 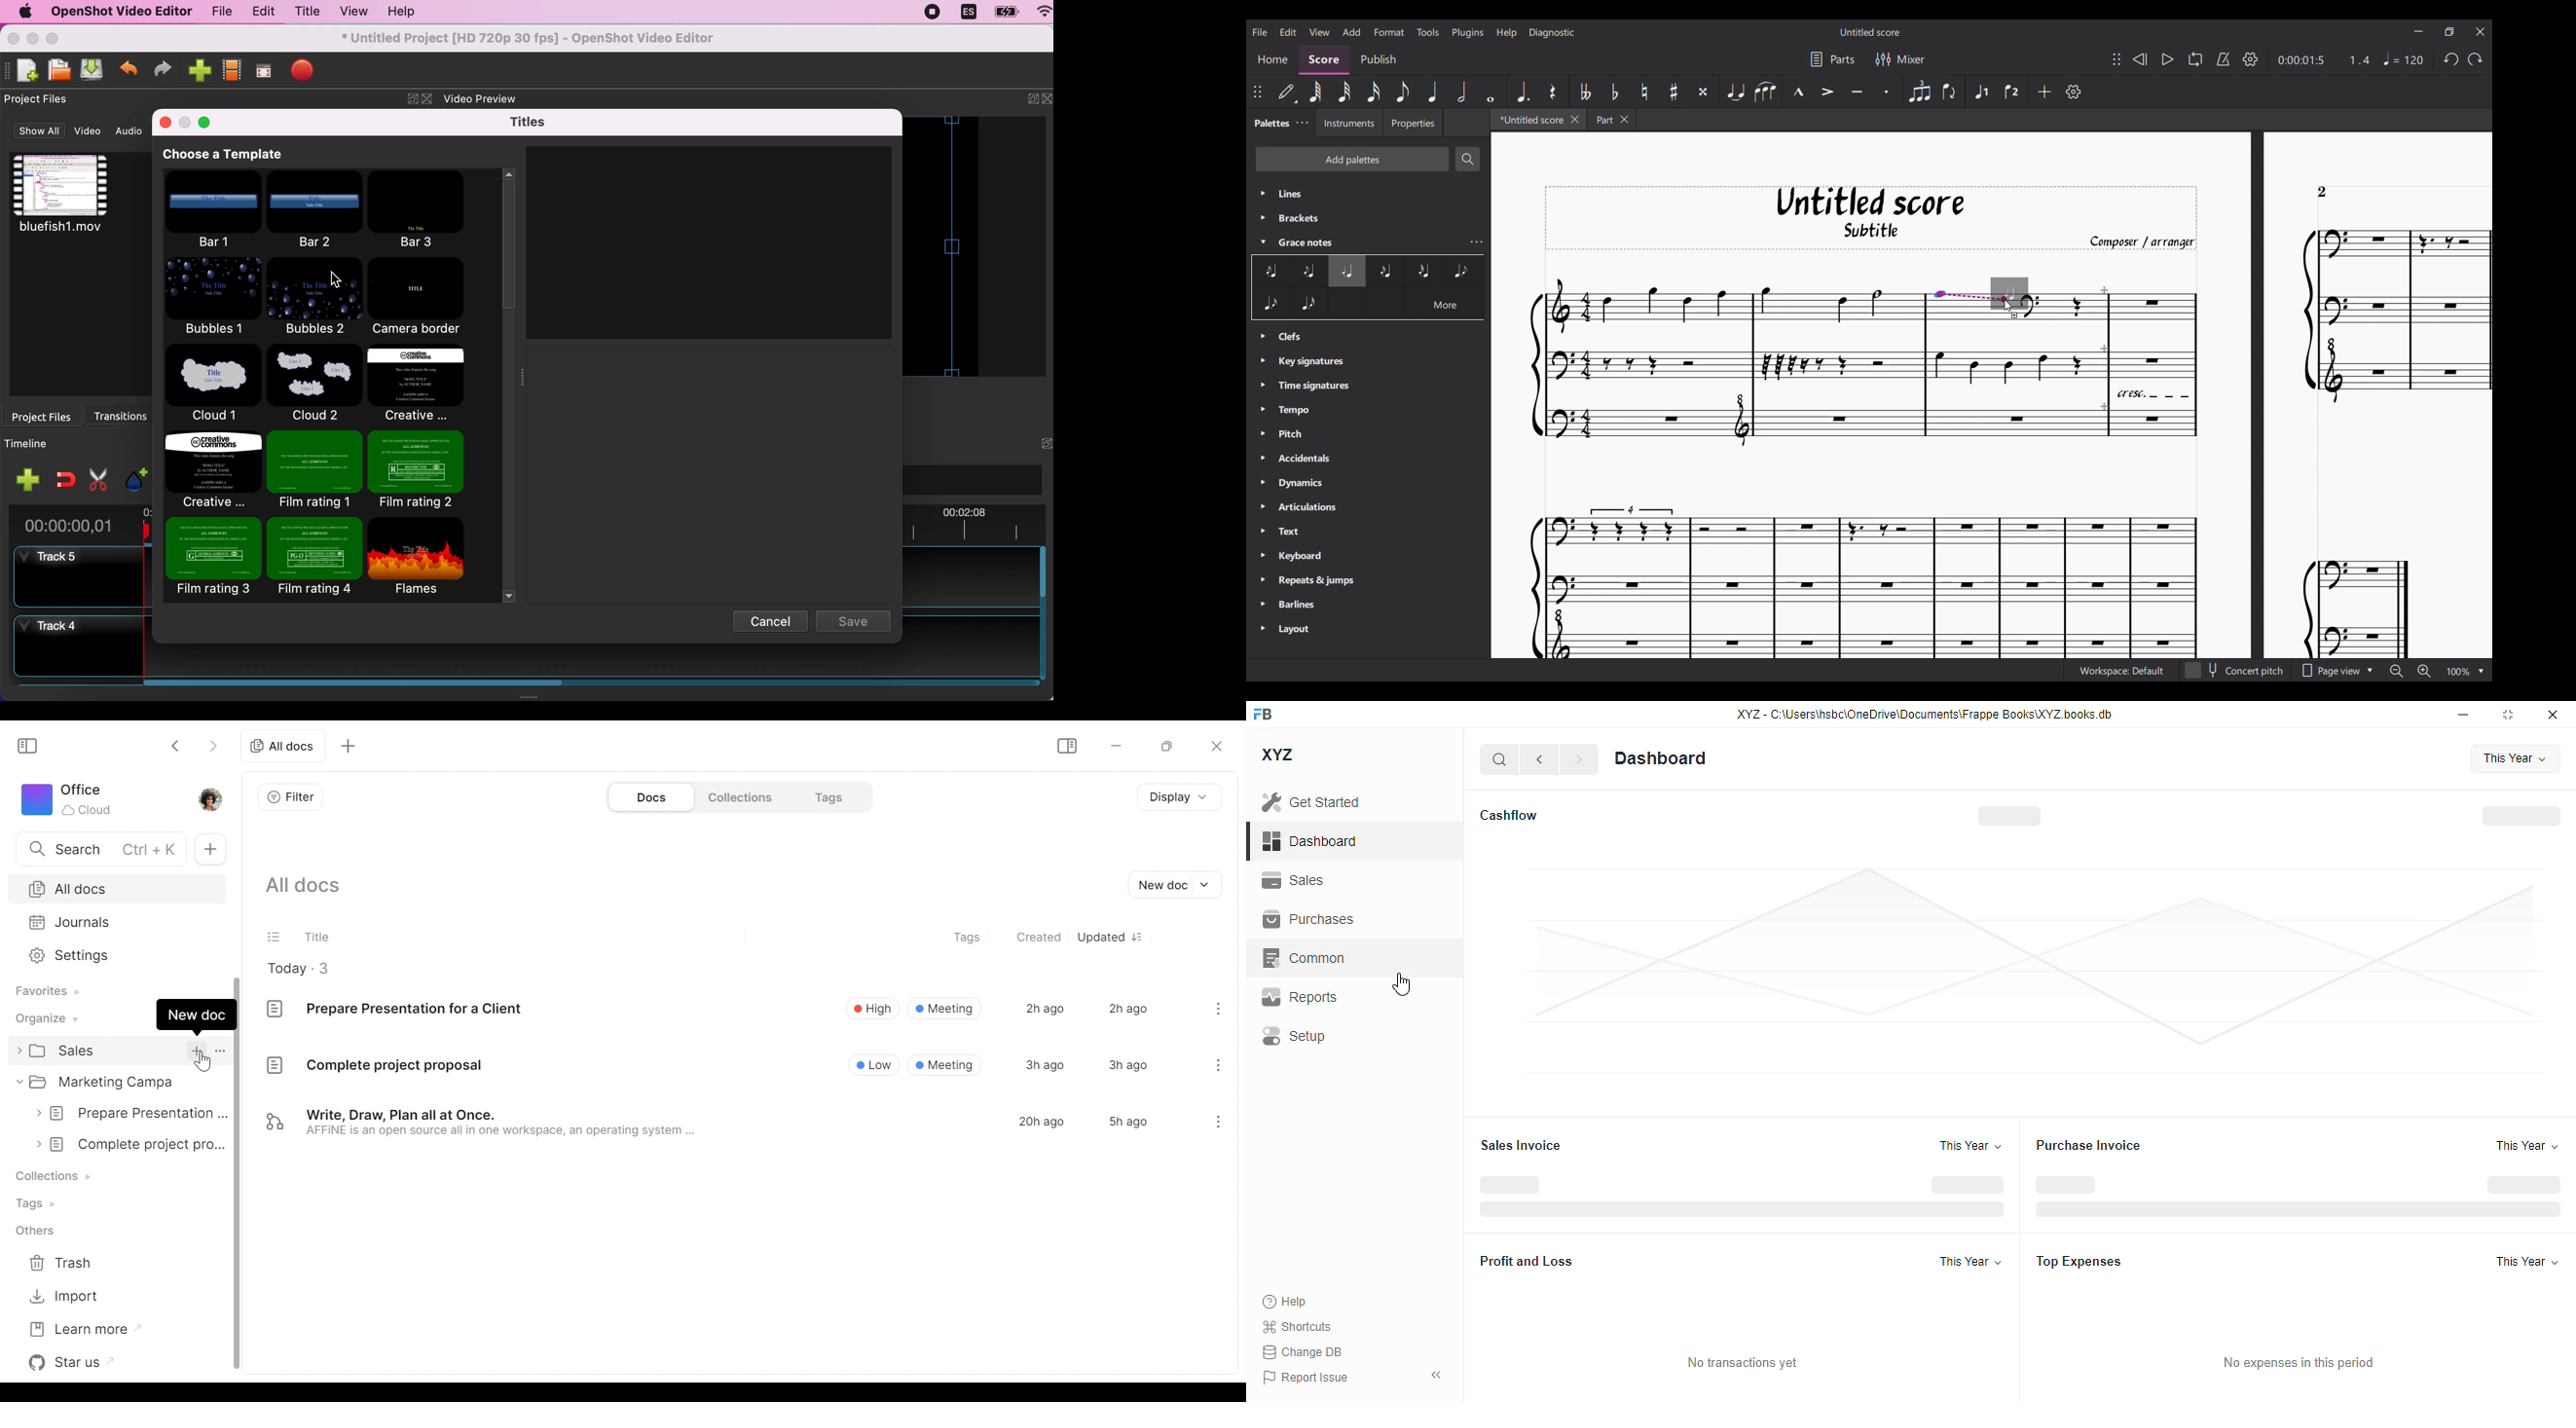 What do you see at coordinates (1969, 1261) in the screenshot?
I see `this year` at bounding box center [1969, 1261].